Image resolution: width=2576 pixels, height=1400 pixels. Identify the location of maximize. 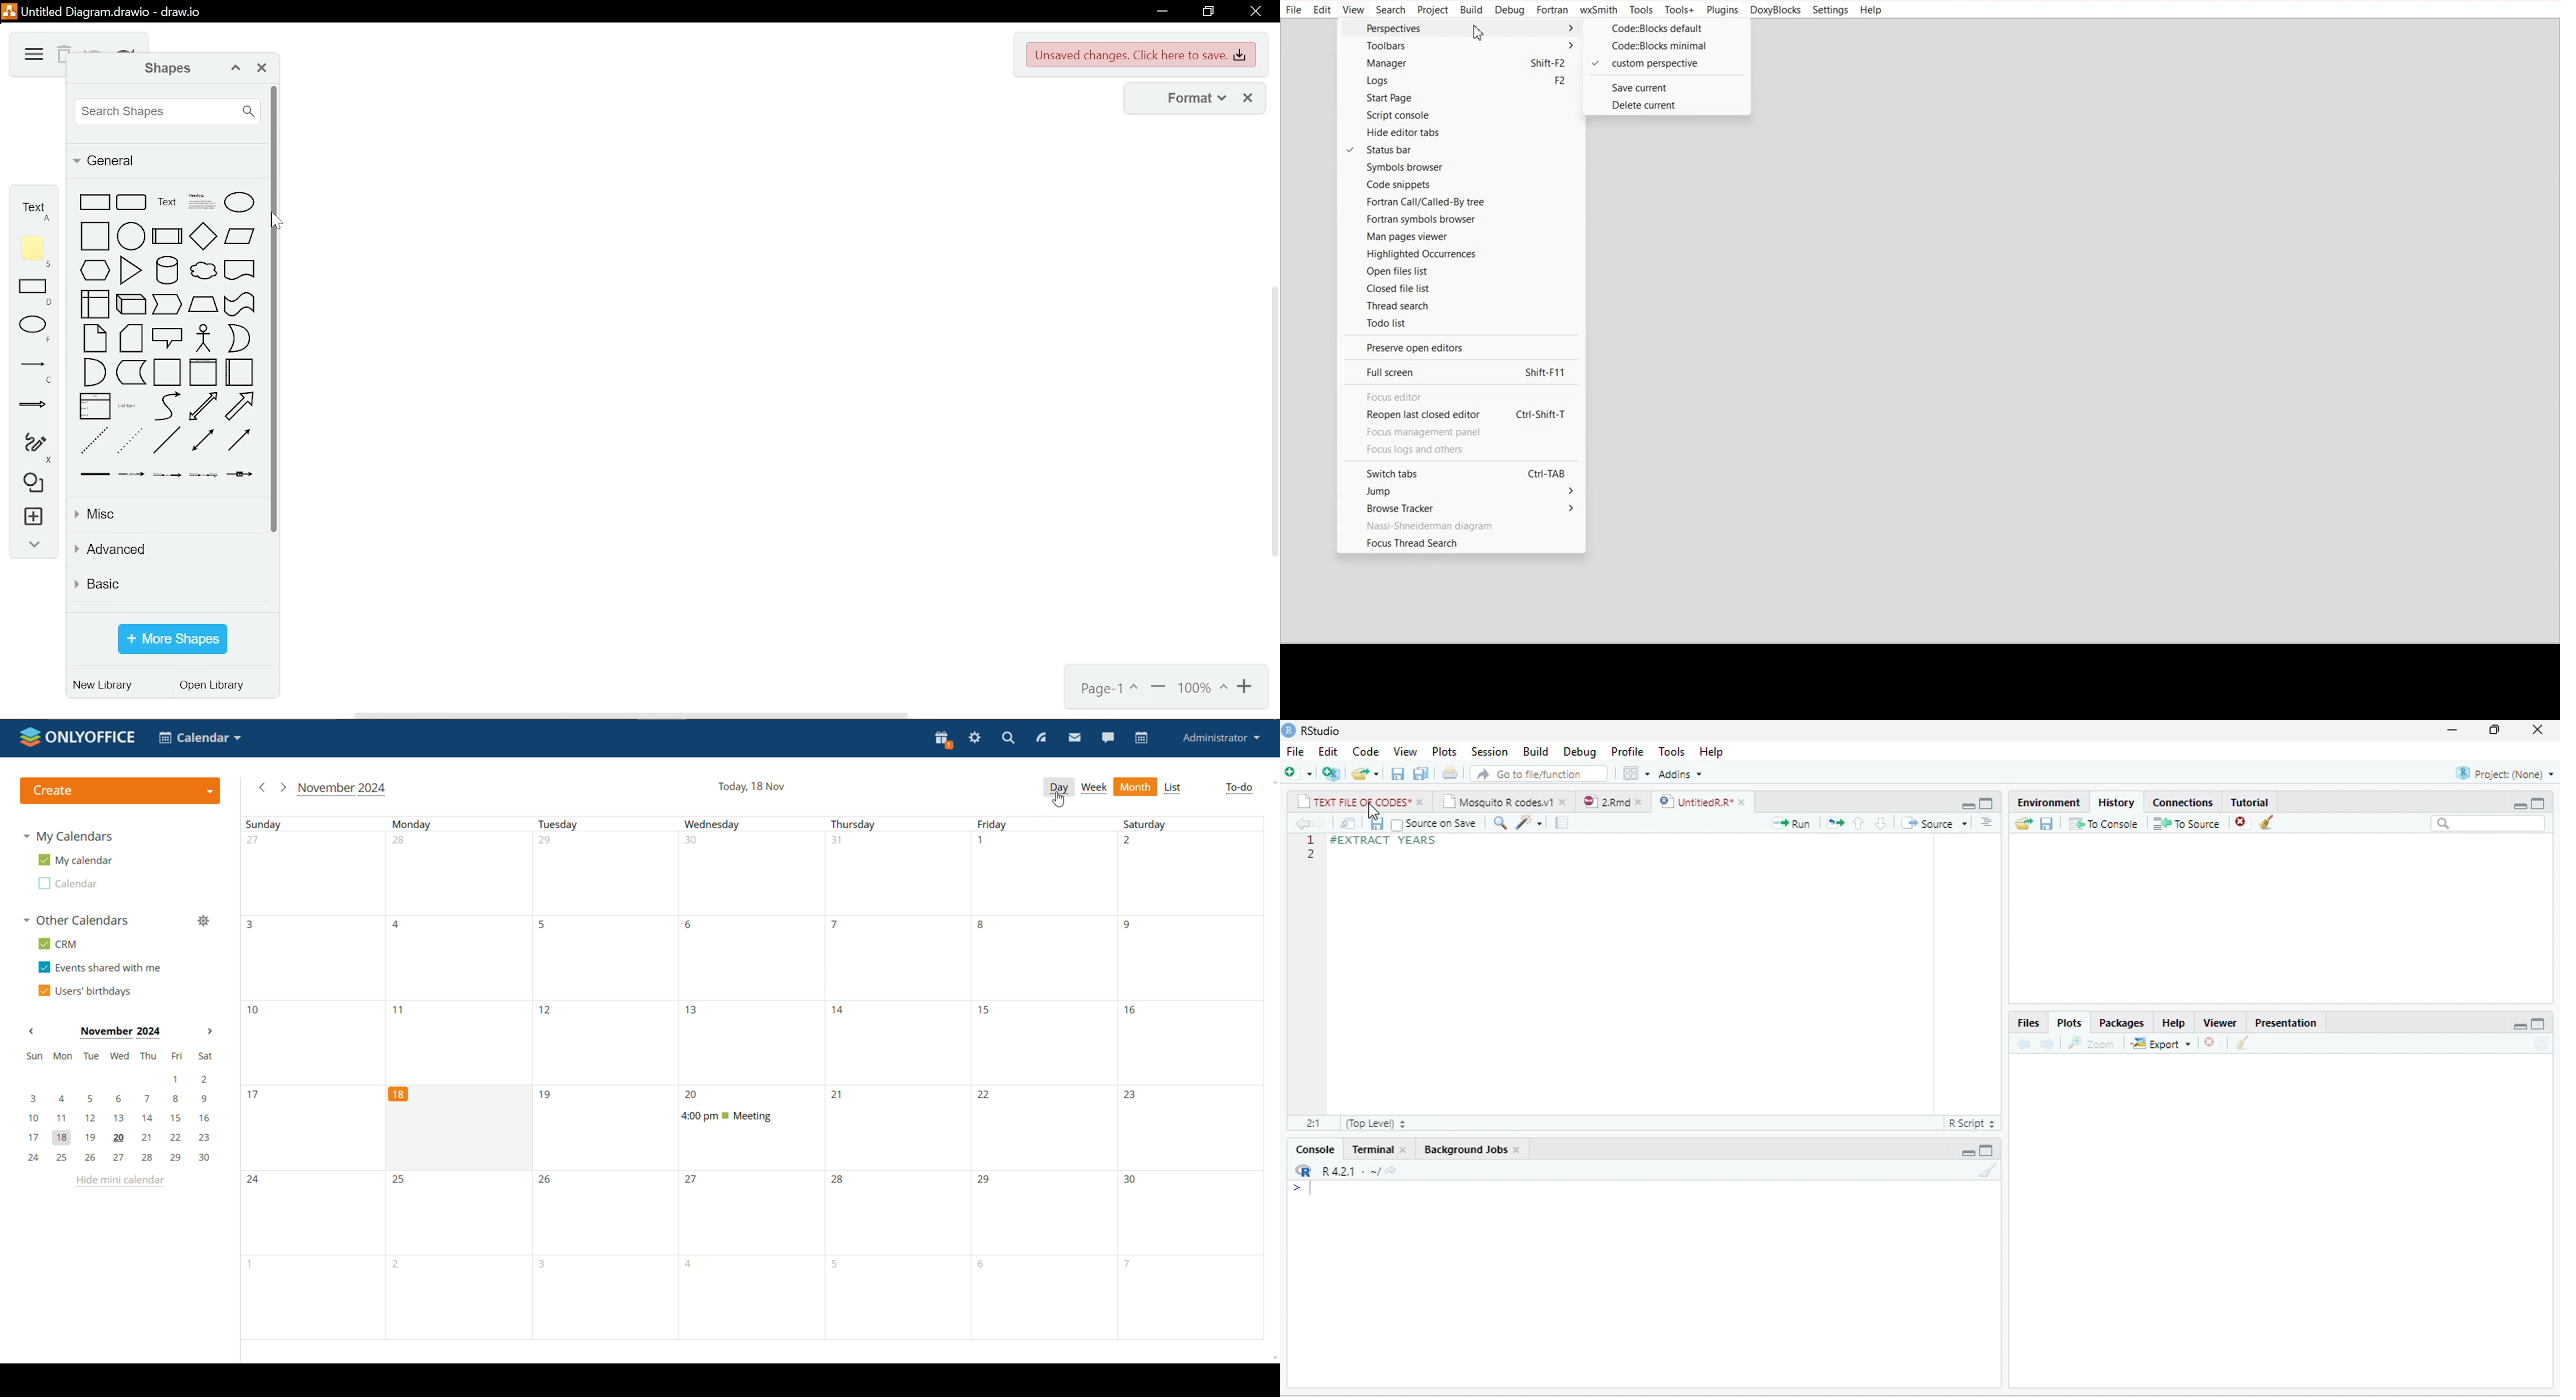
(1986, 1150).